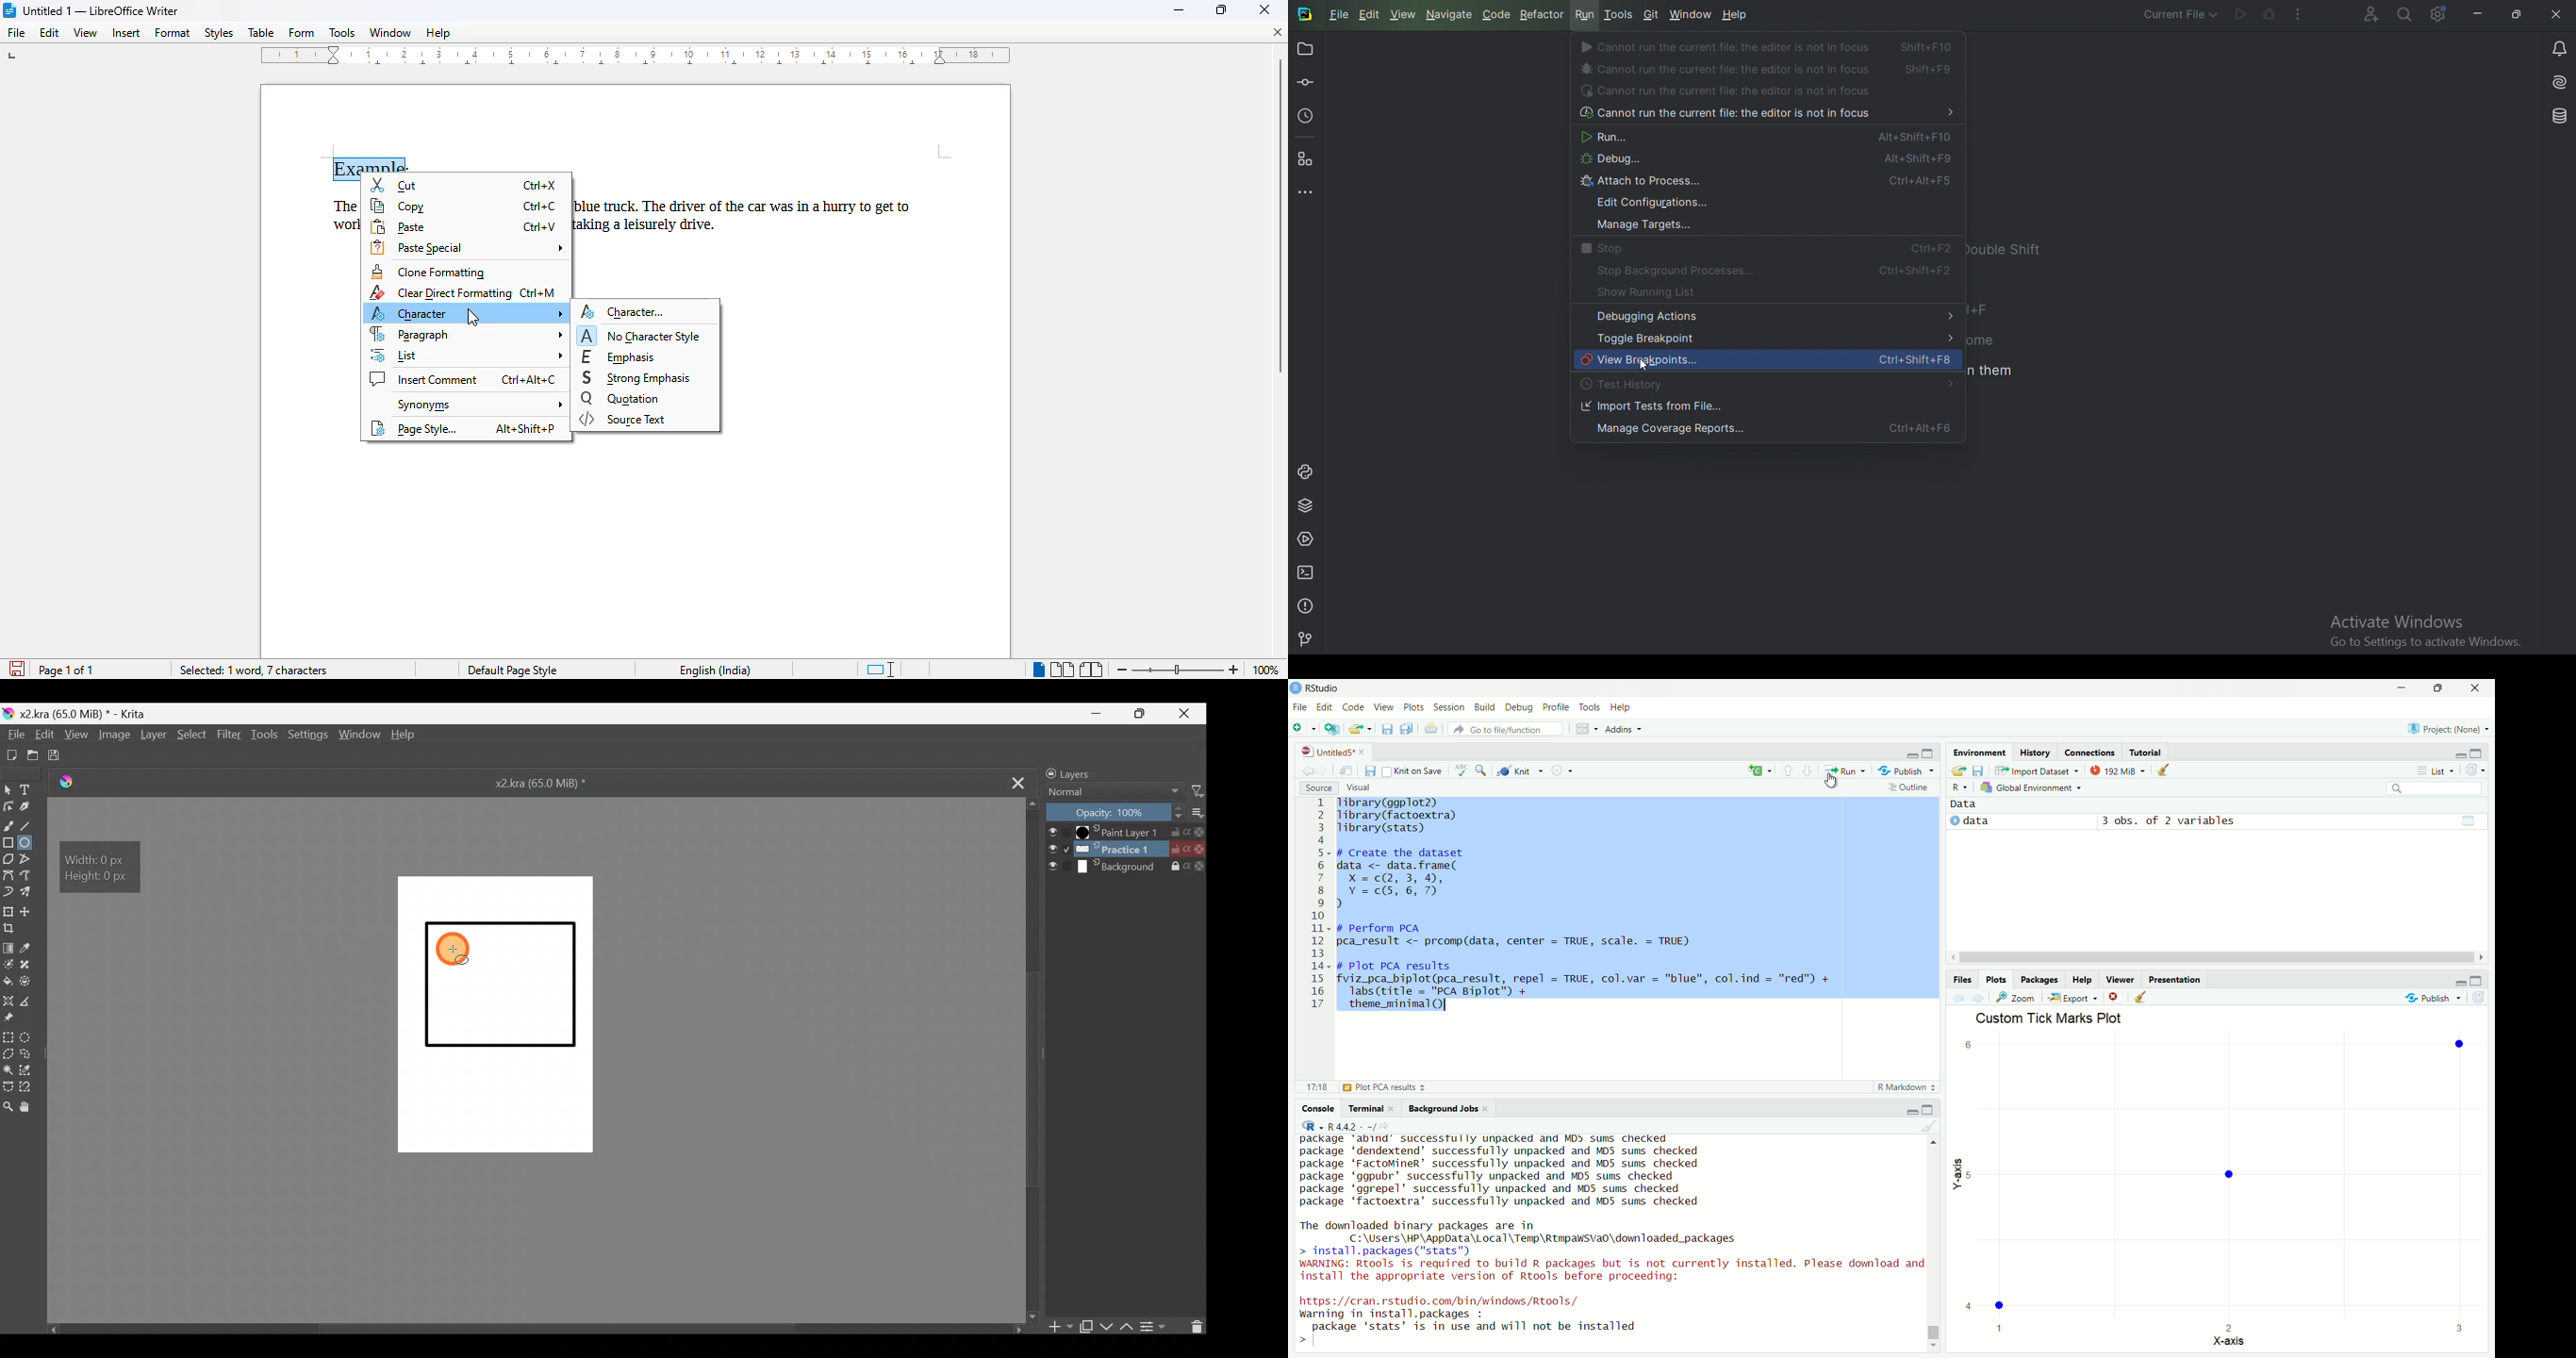 Image resolution: width=2576 pixels, height=1372 pixels. Describe the element at coordinates (2145, 752) in the screenshot. I see `tutorial` at that location.